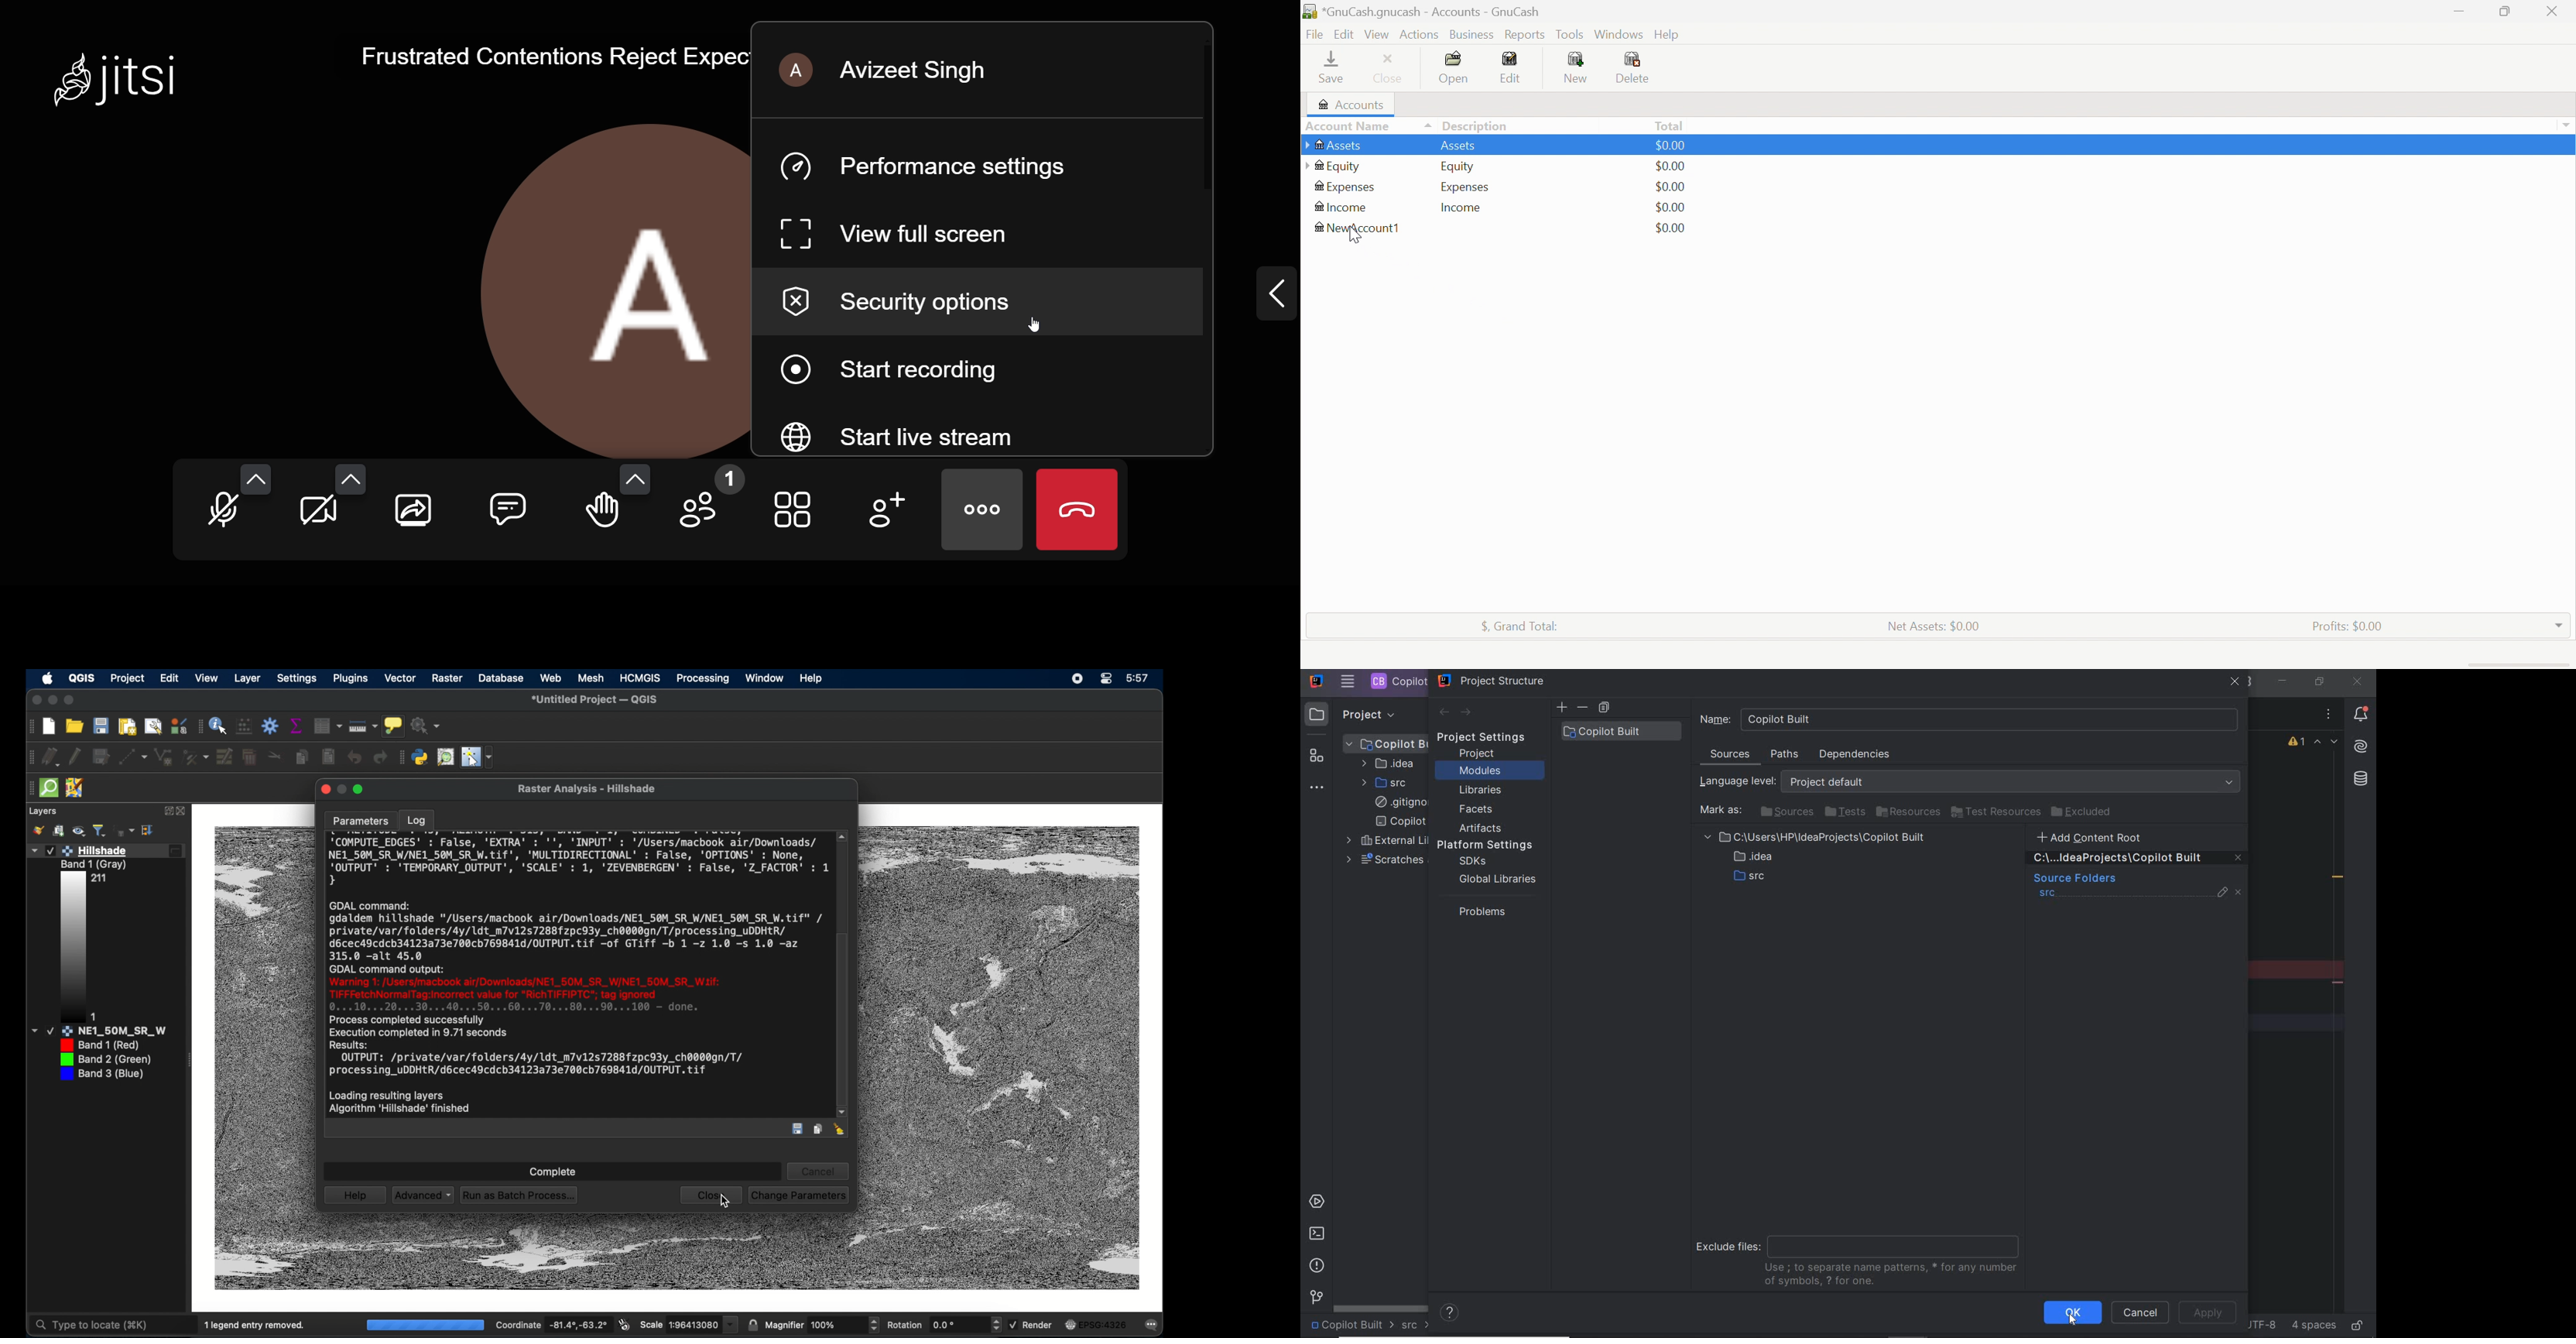 Image resolution: width=2576 pixels, height=1344 pixels. Describe the element at coordinates (1477, 810) in the screenshot. I see `facets` at that location.